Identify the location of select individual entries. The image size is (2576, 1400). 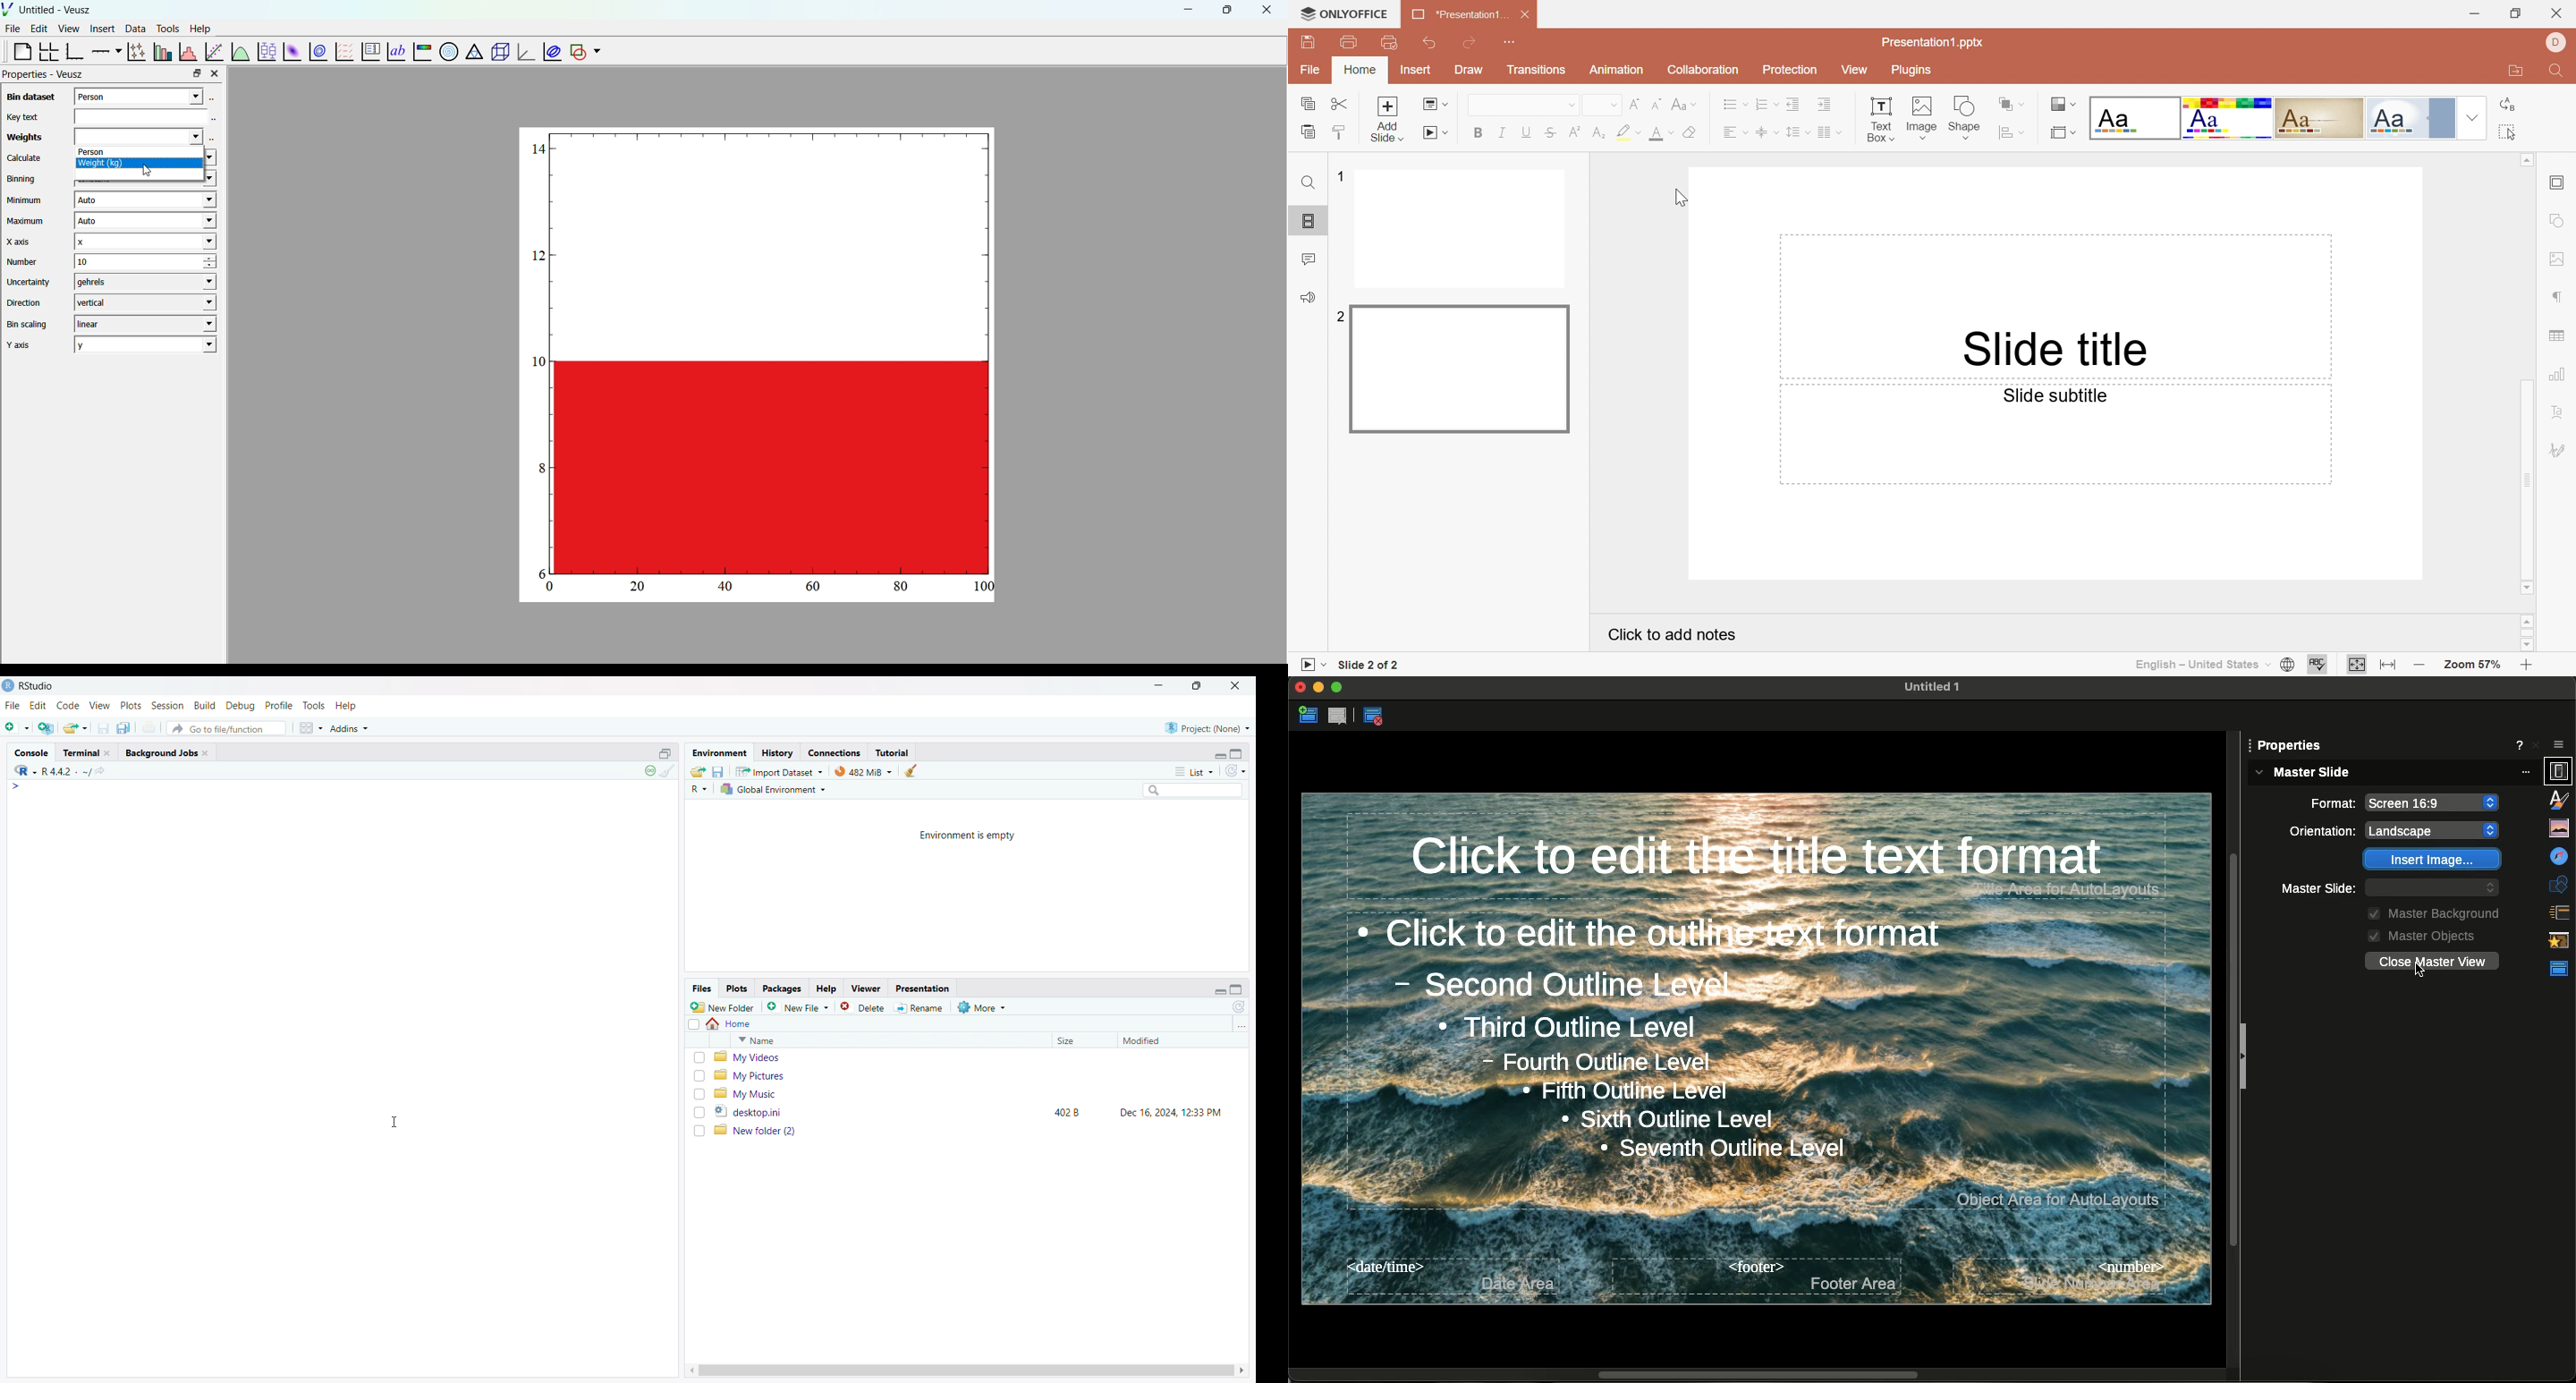
(699, 1094).